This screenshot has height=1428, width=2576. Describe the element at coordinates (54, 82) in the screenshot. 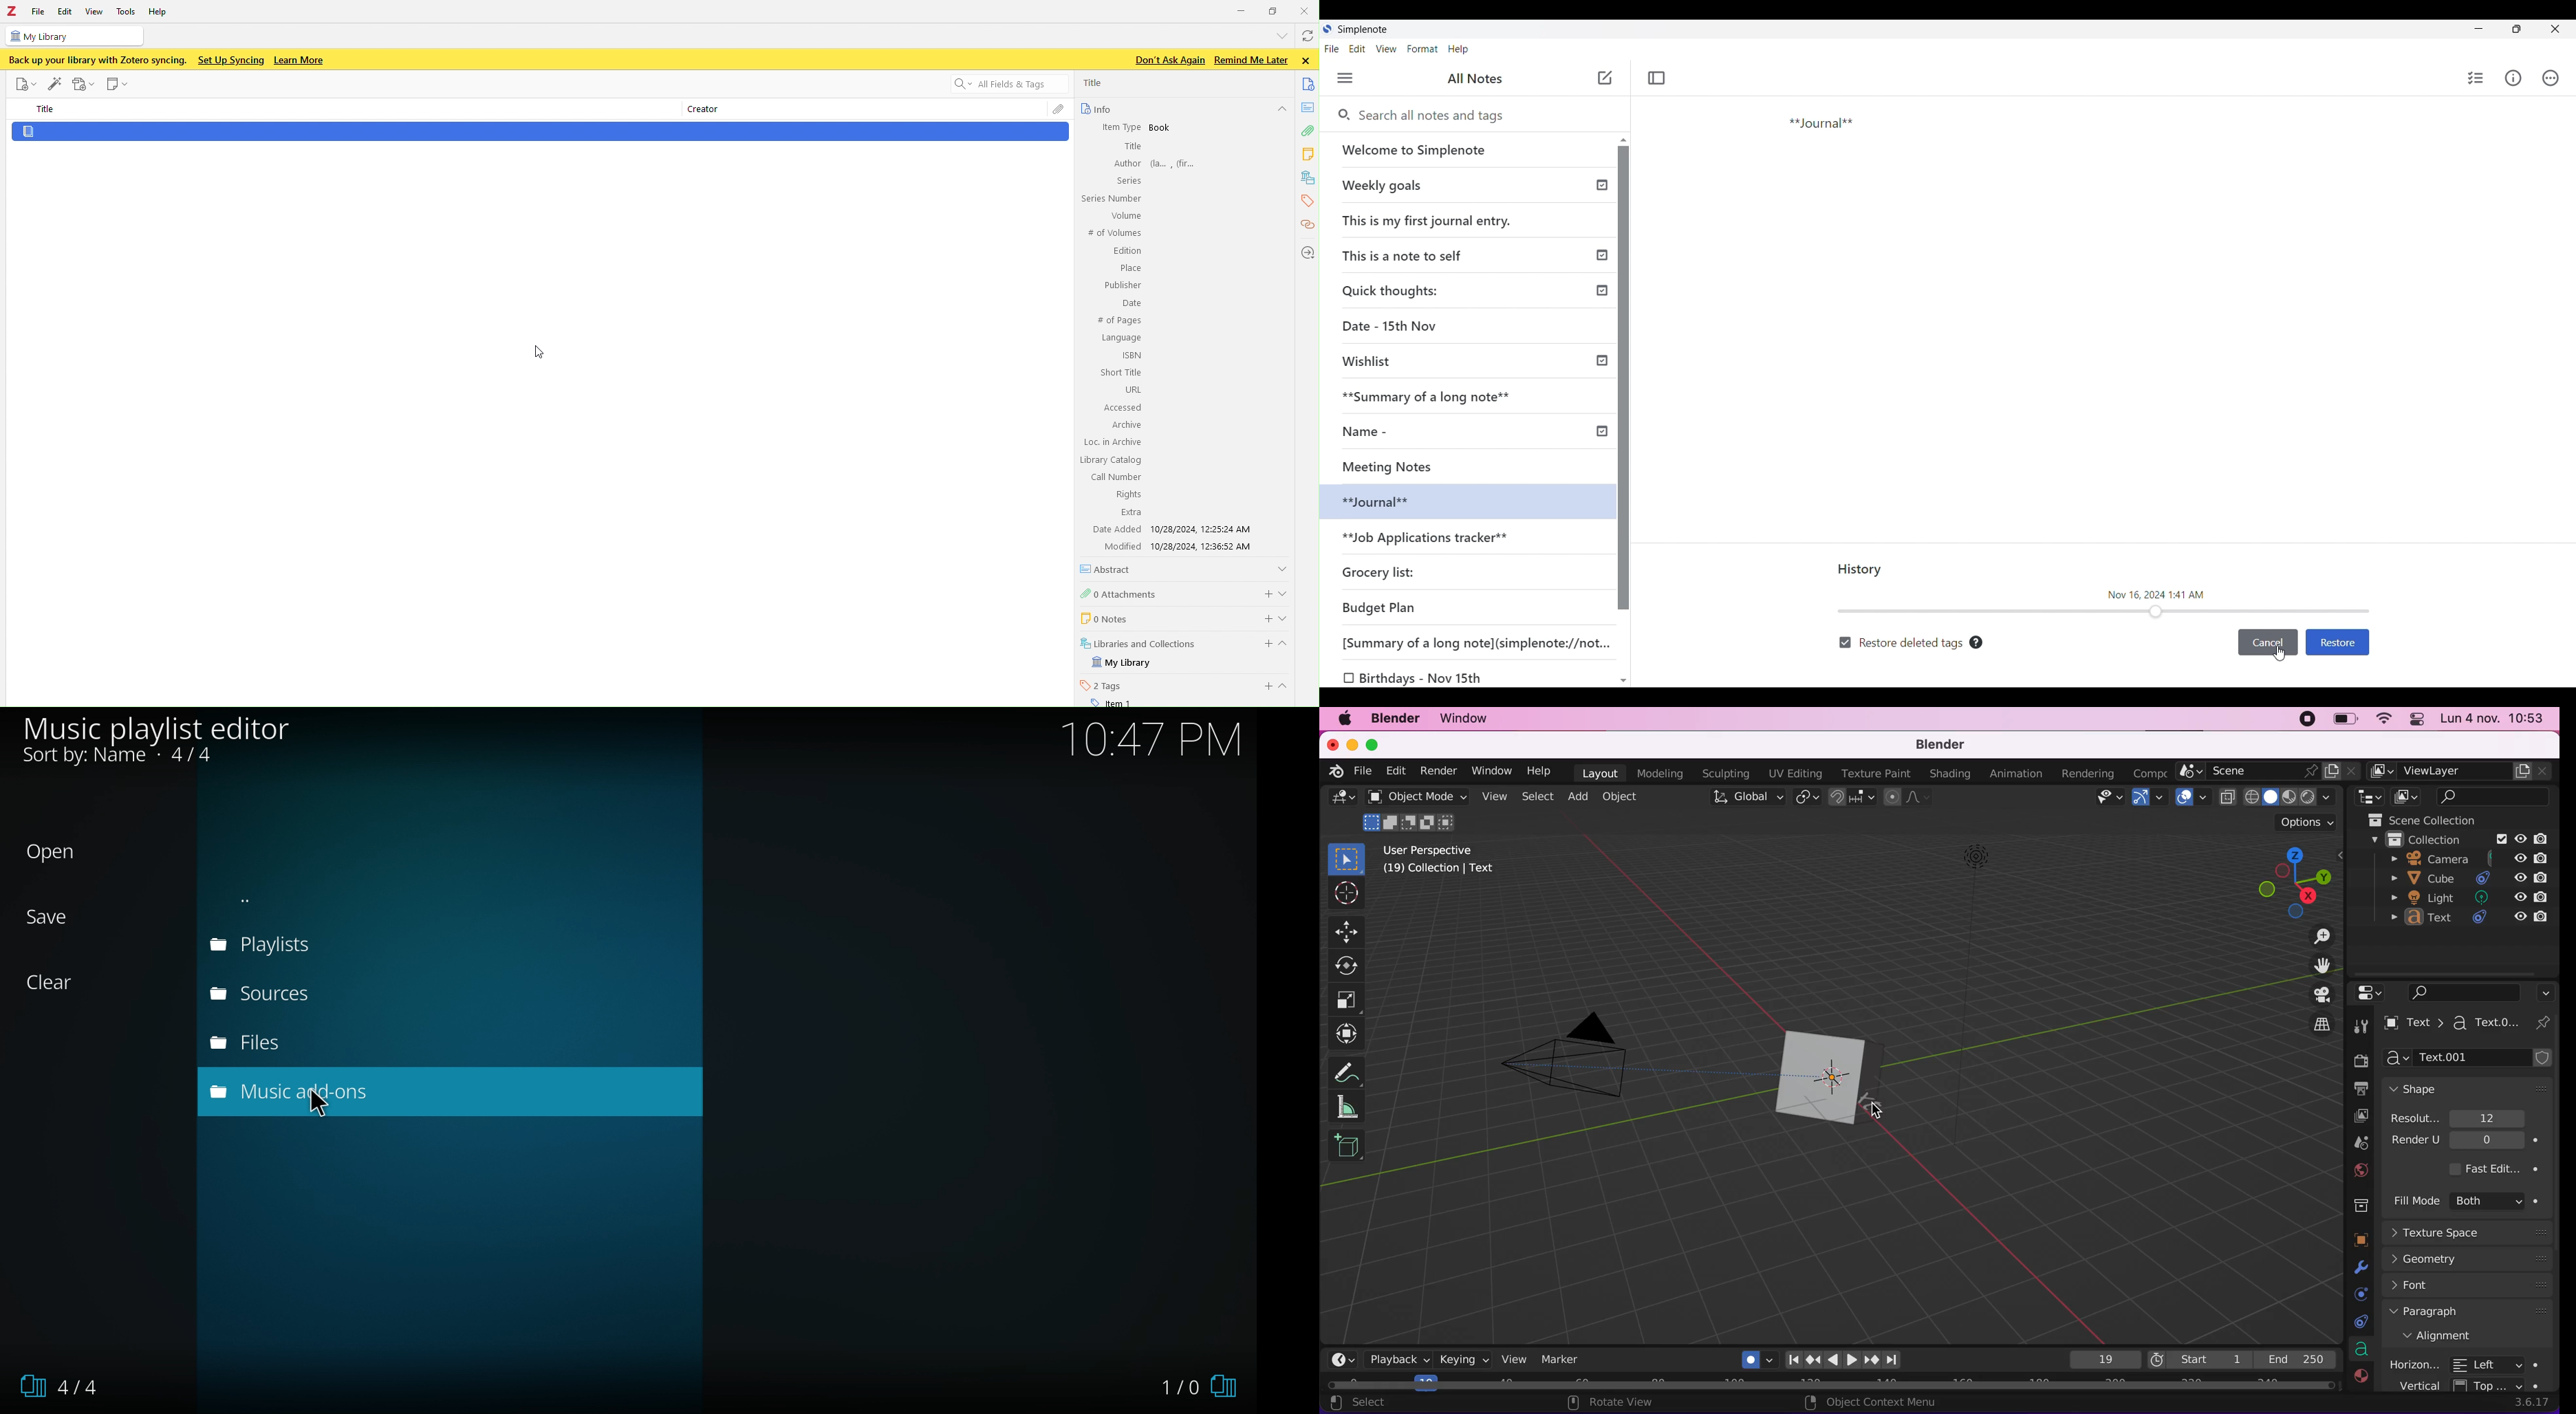

I see `edit` at that location.